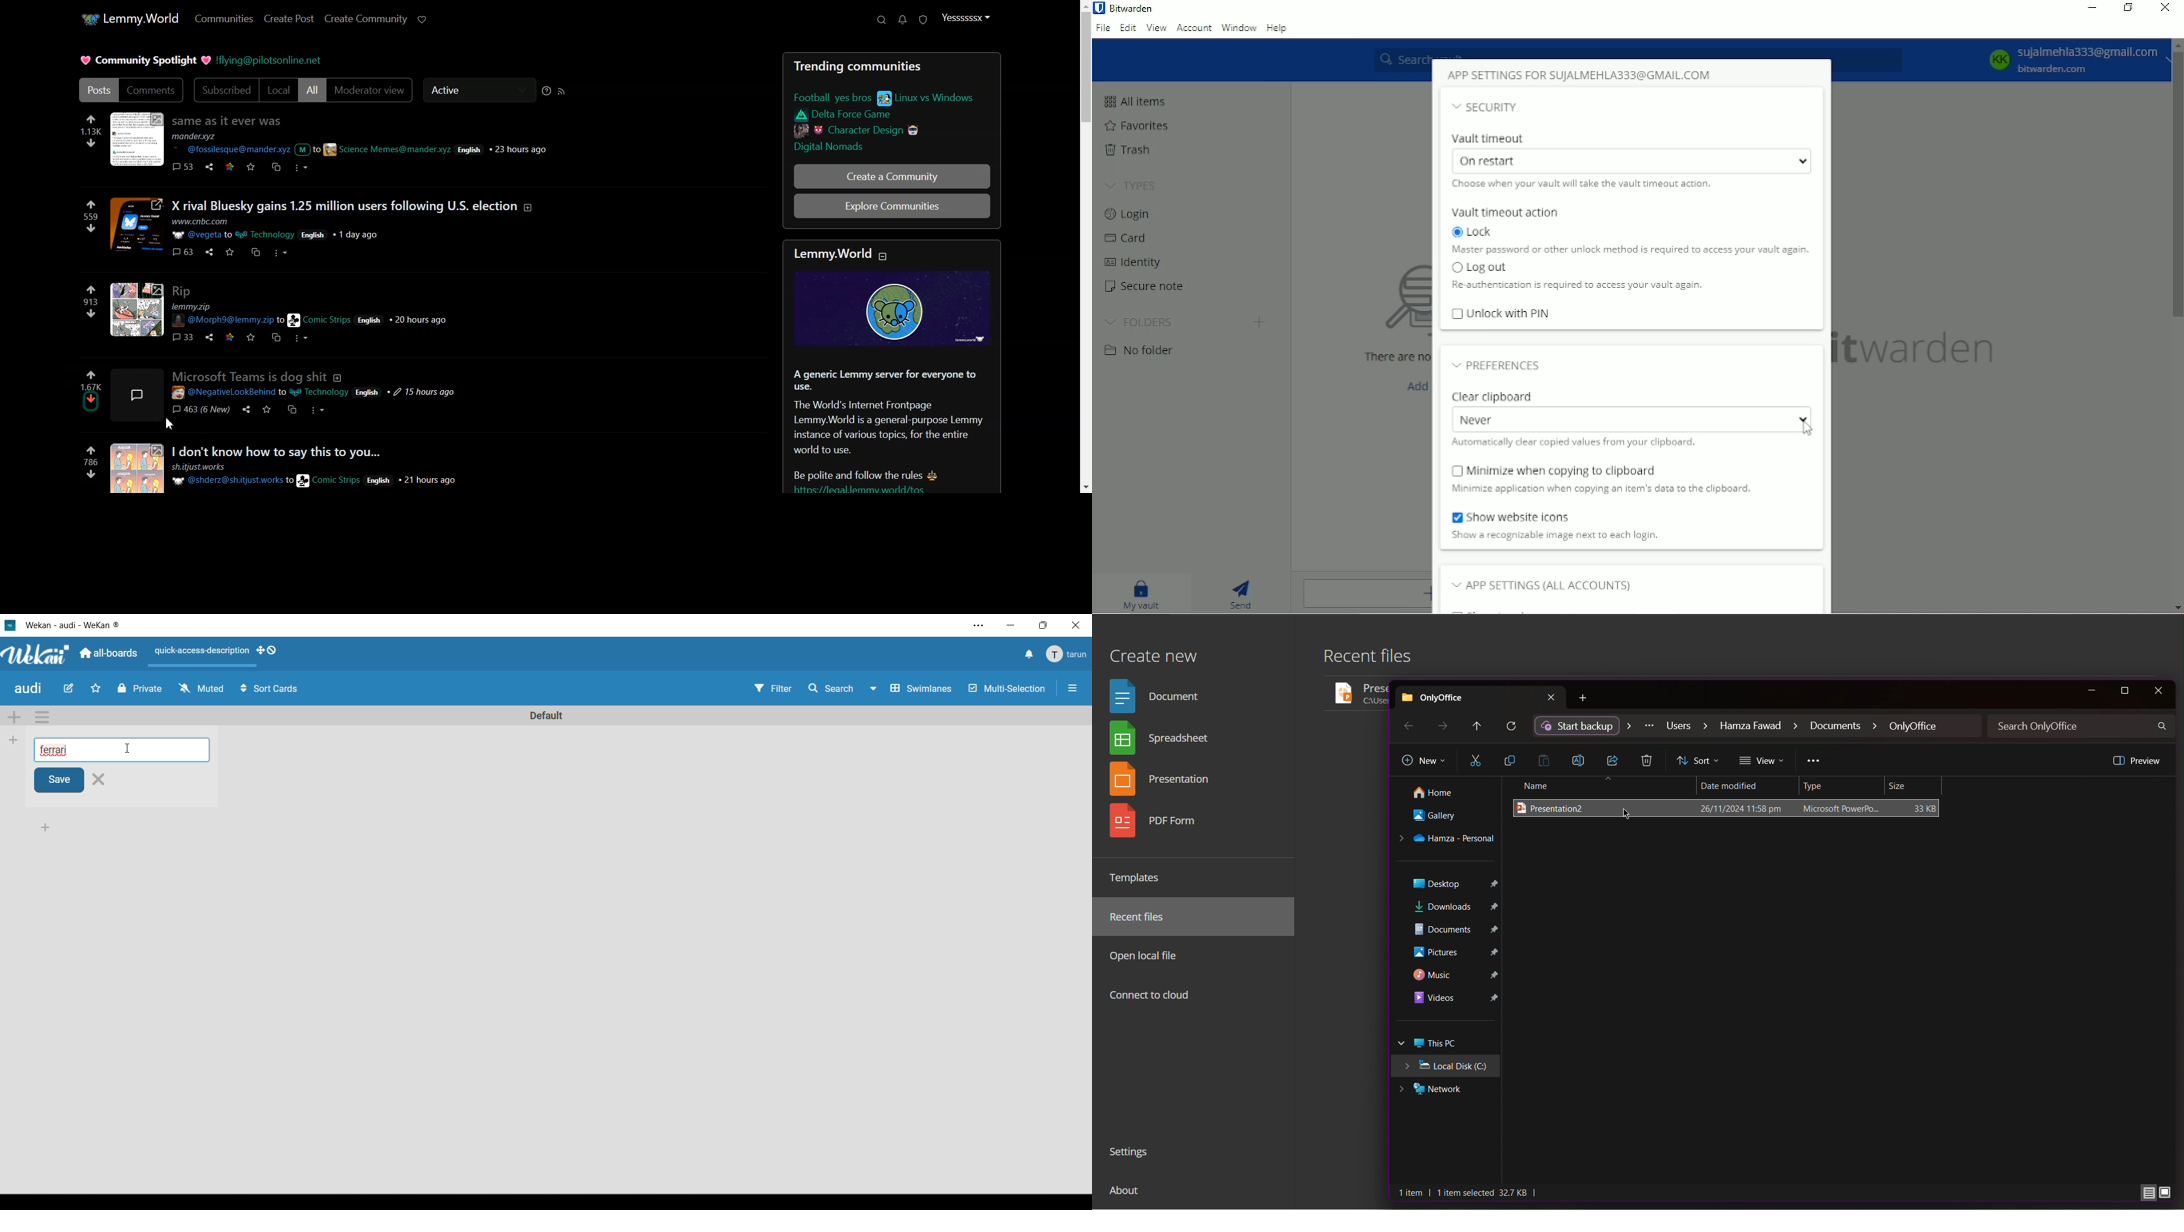 The width and height of the screenshot is (2184, 1232). I want to click on save, so click(251, 167).